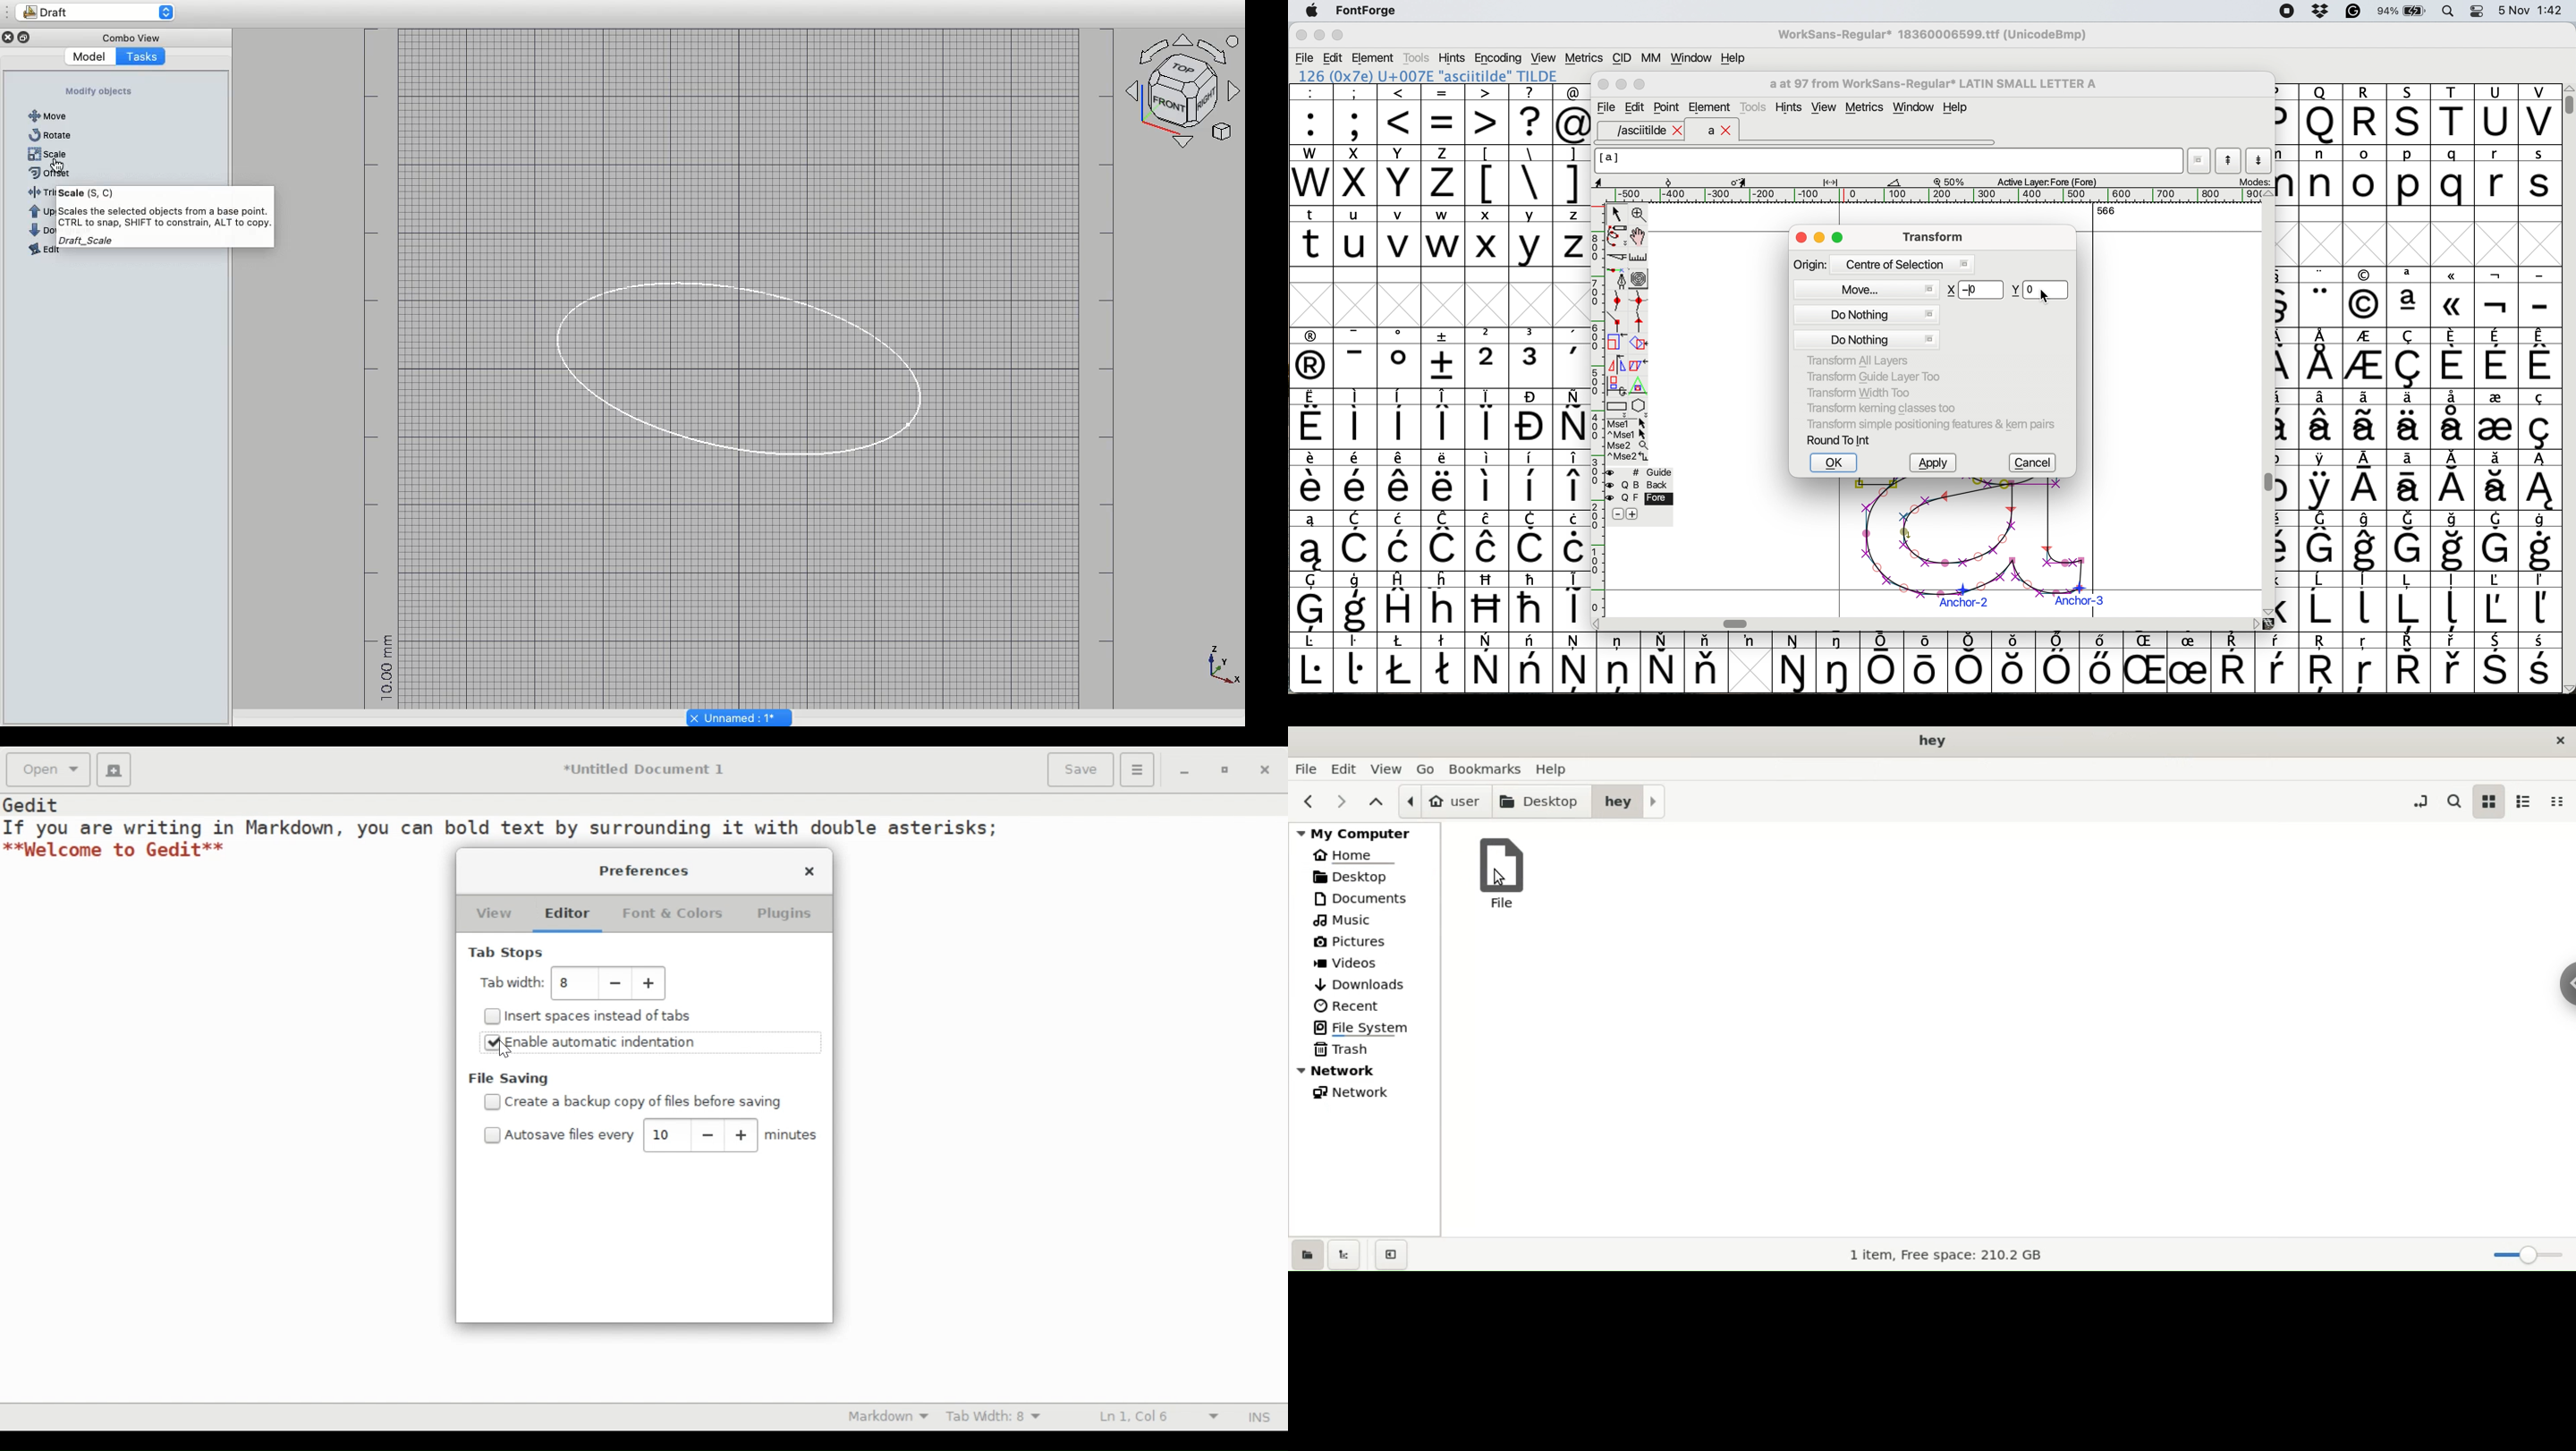 This screenshot has height=1456, width=2576. What do you see at coordinates (1575, 662) in the screenshot?
I see `symbol` at bounding box center [1575, 662].